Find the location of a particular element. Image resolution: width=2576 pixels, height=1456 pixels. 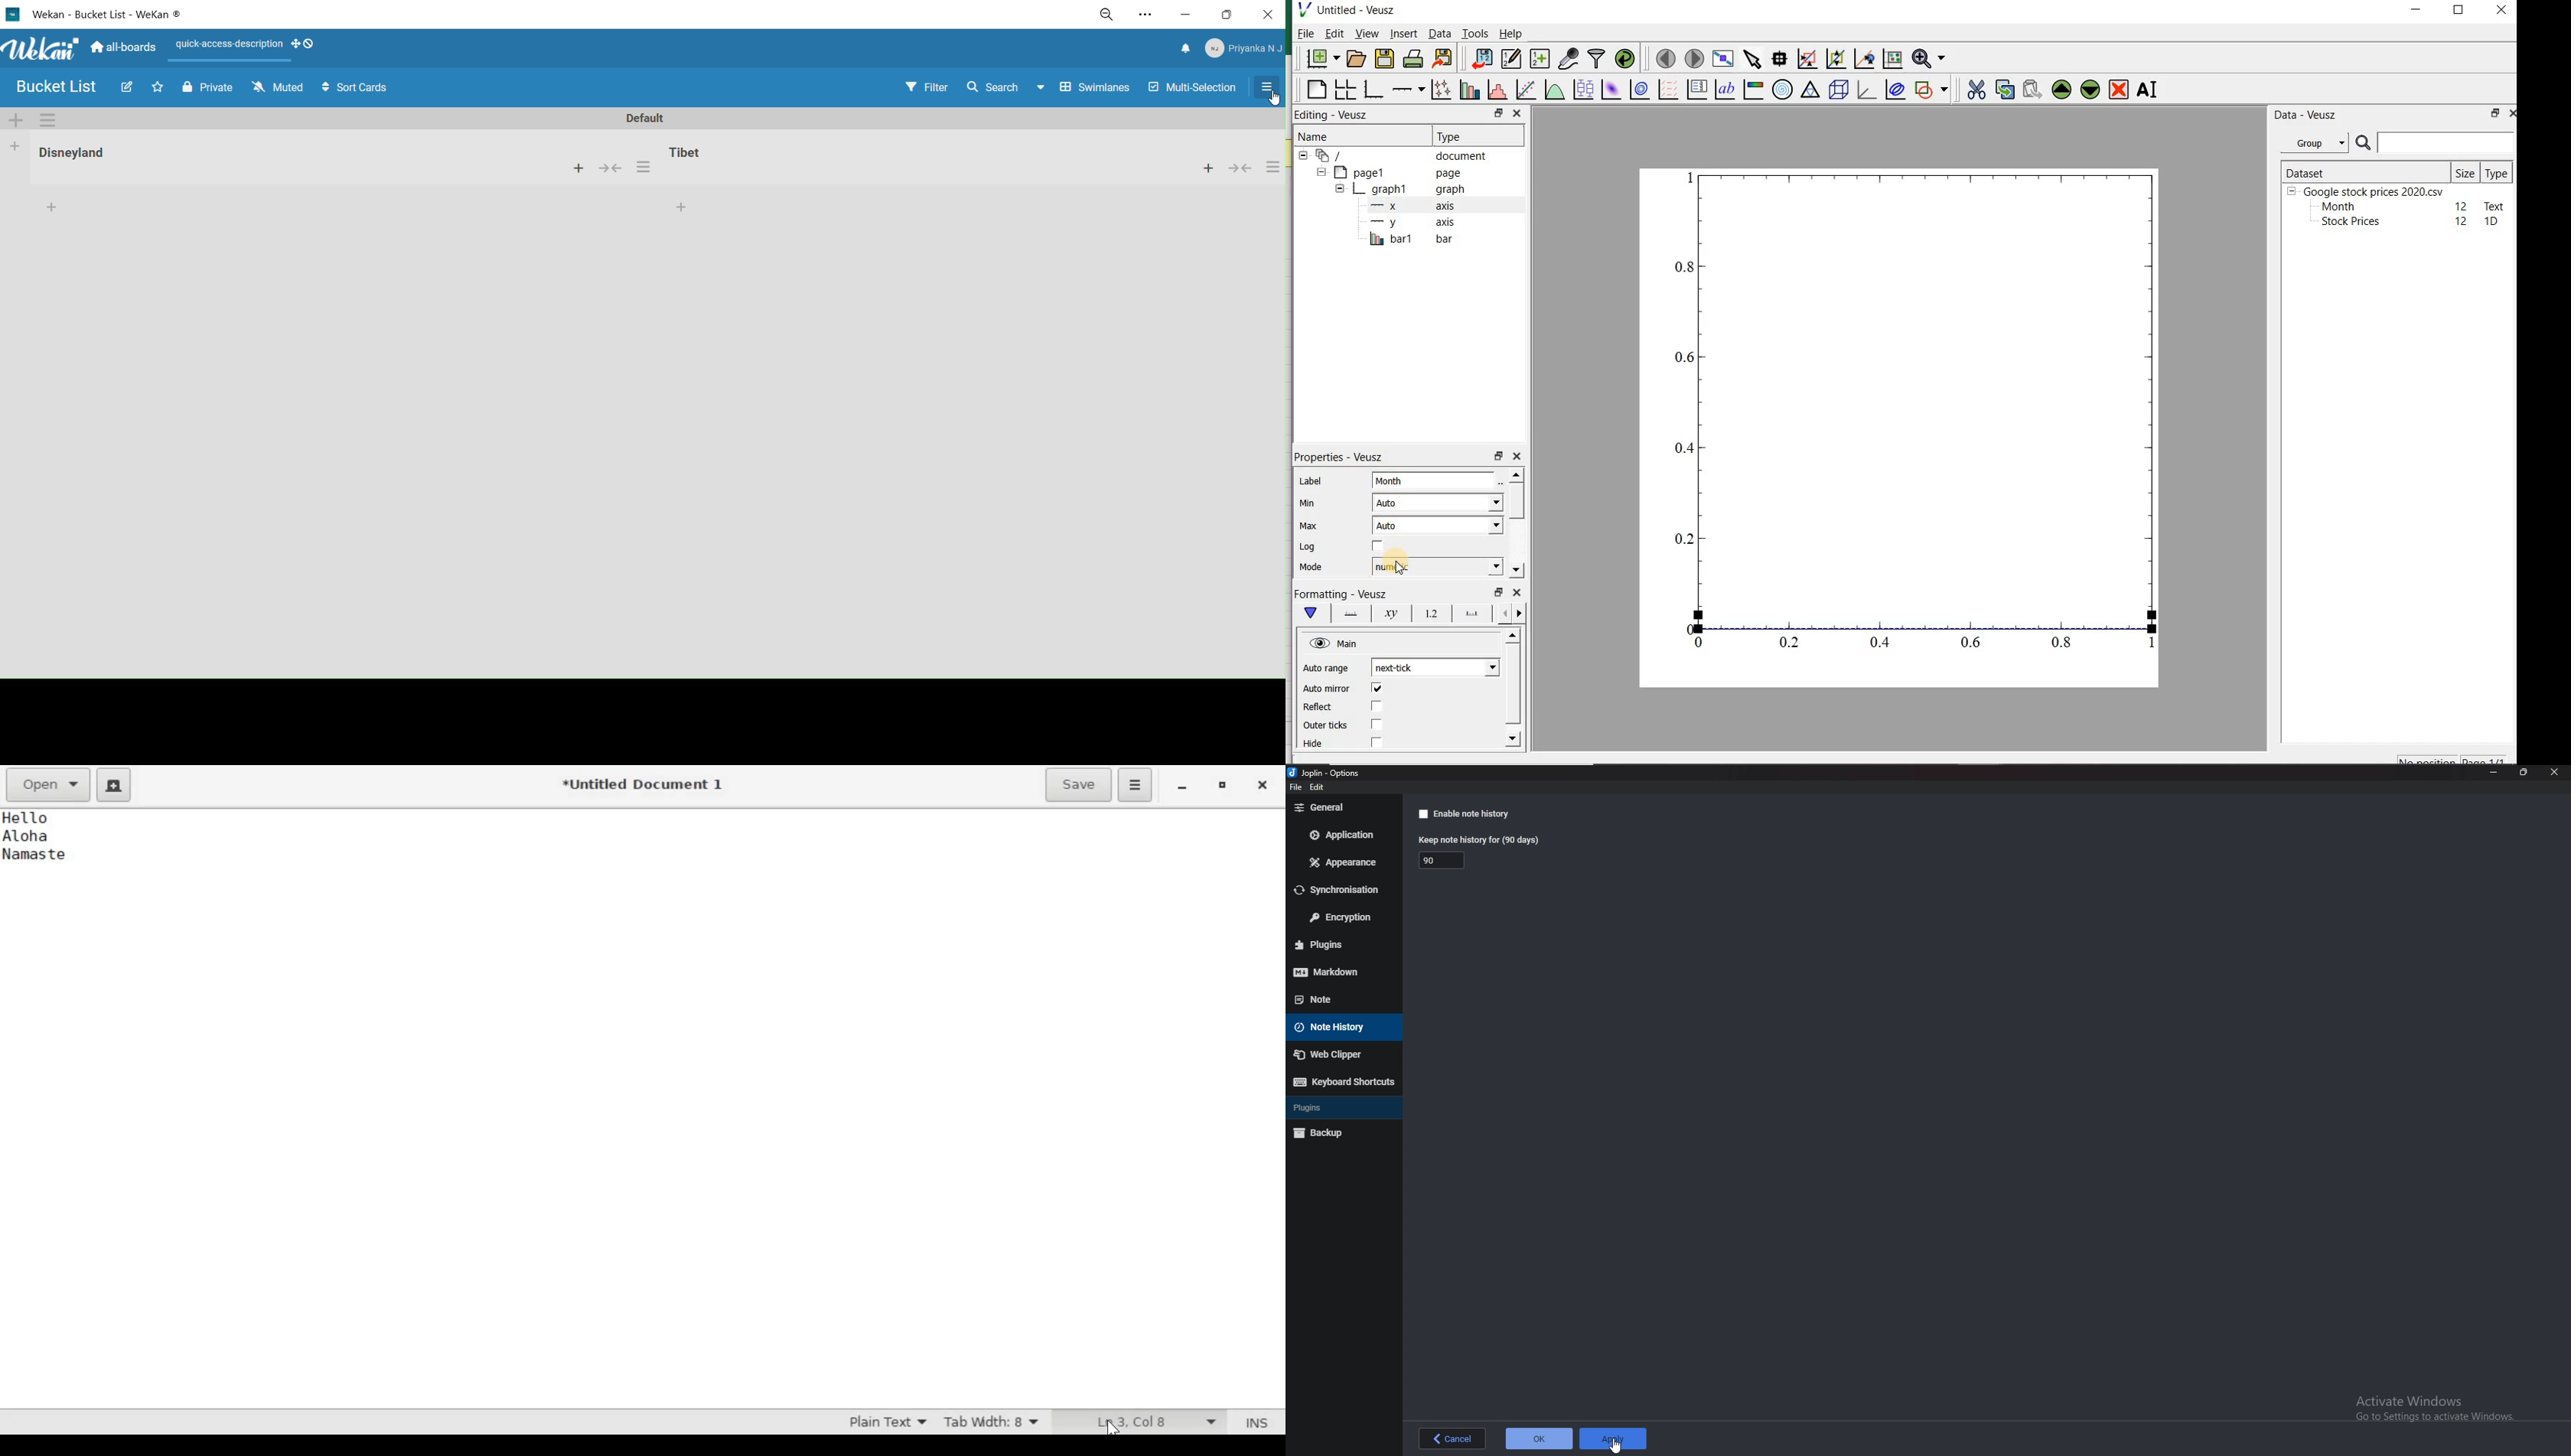

Web Clipper is located at coordinates (1342, 1055).